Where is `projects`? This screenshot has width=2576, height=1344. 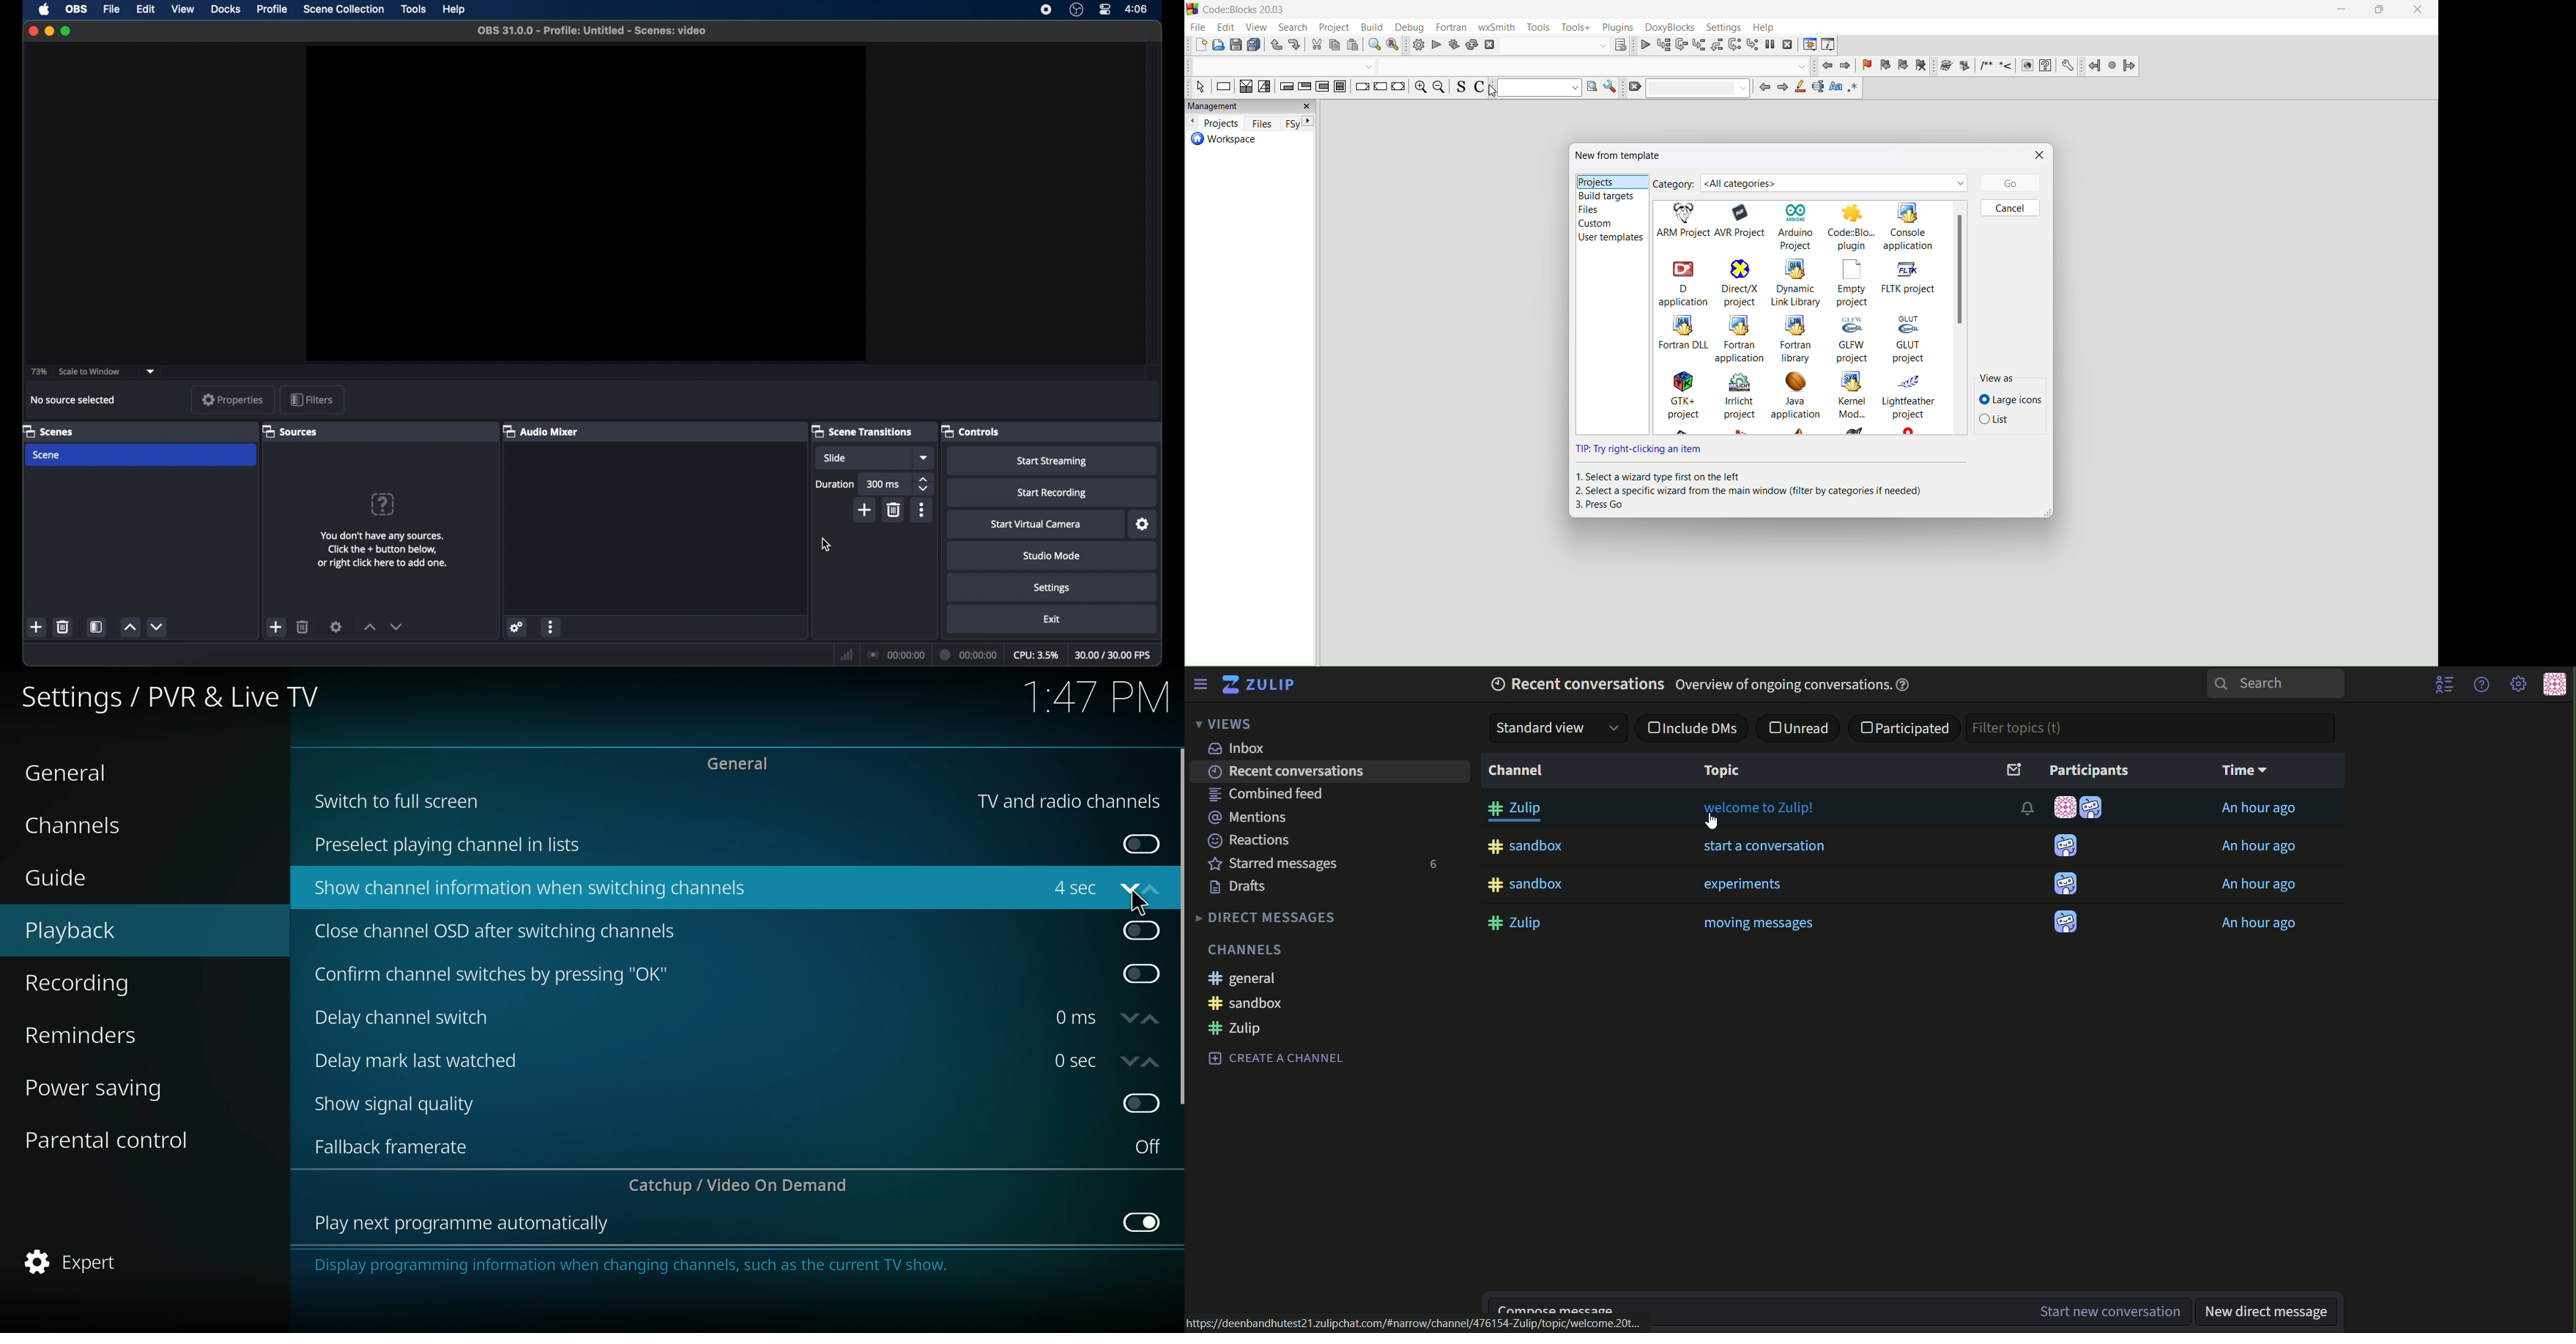
projects is located at coordinates (1224, 124).